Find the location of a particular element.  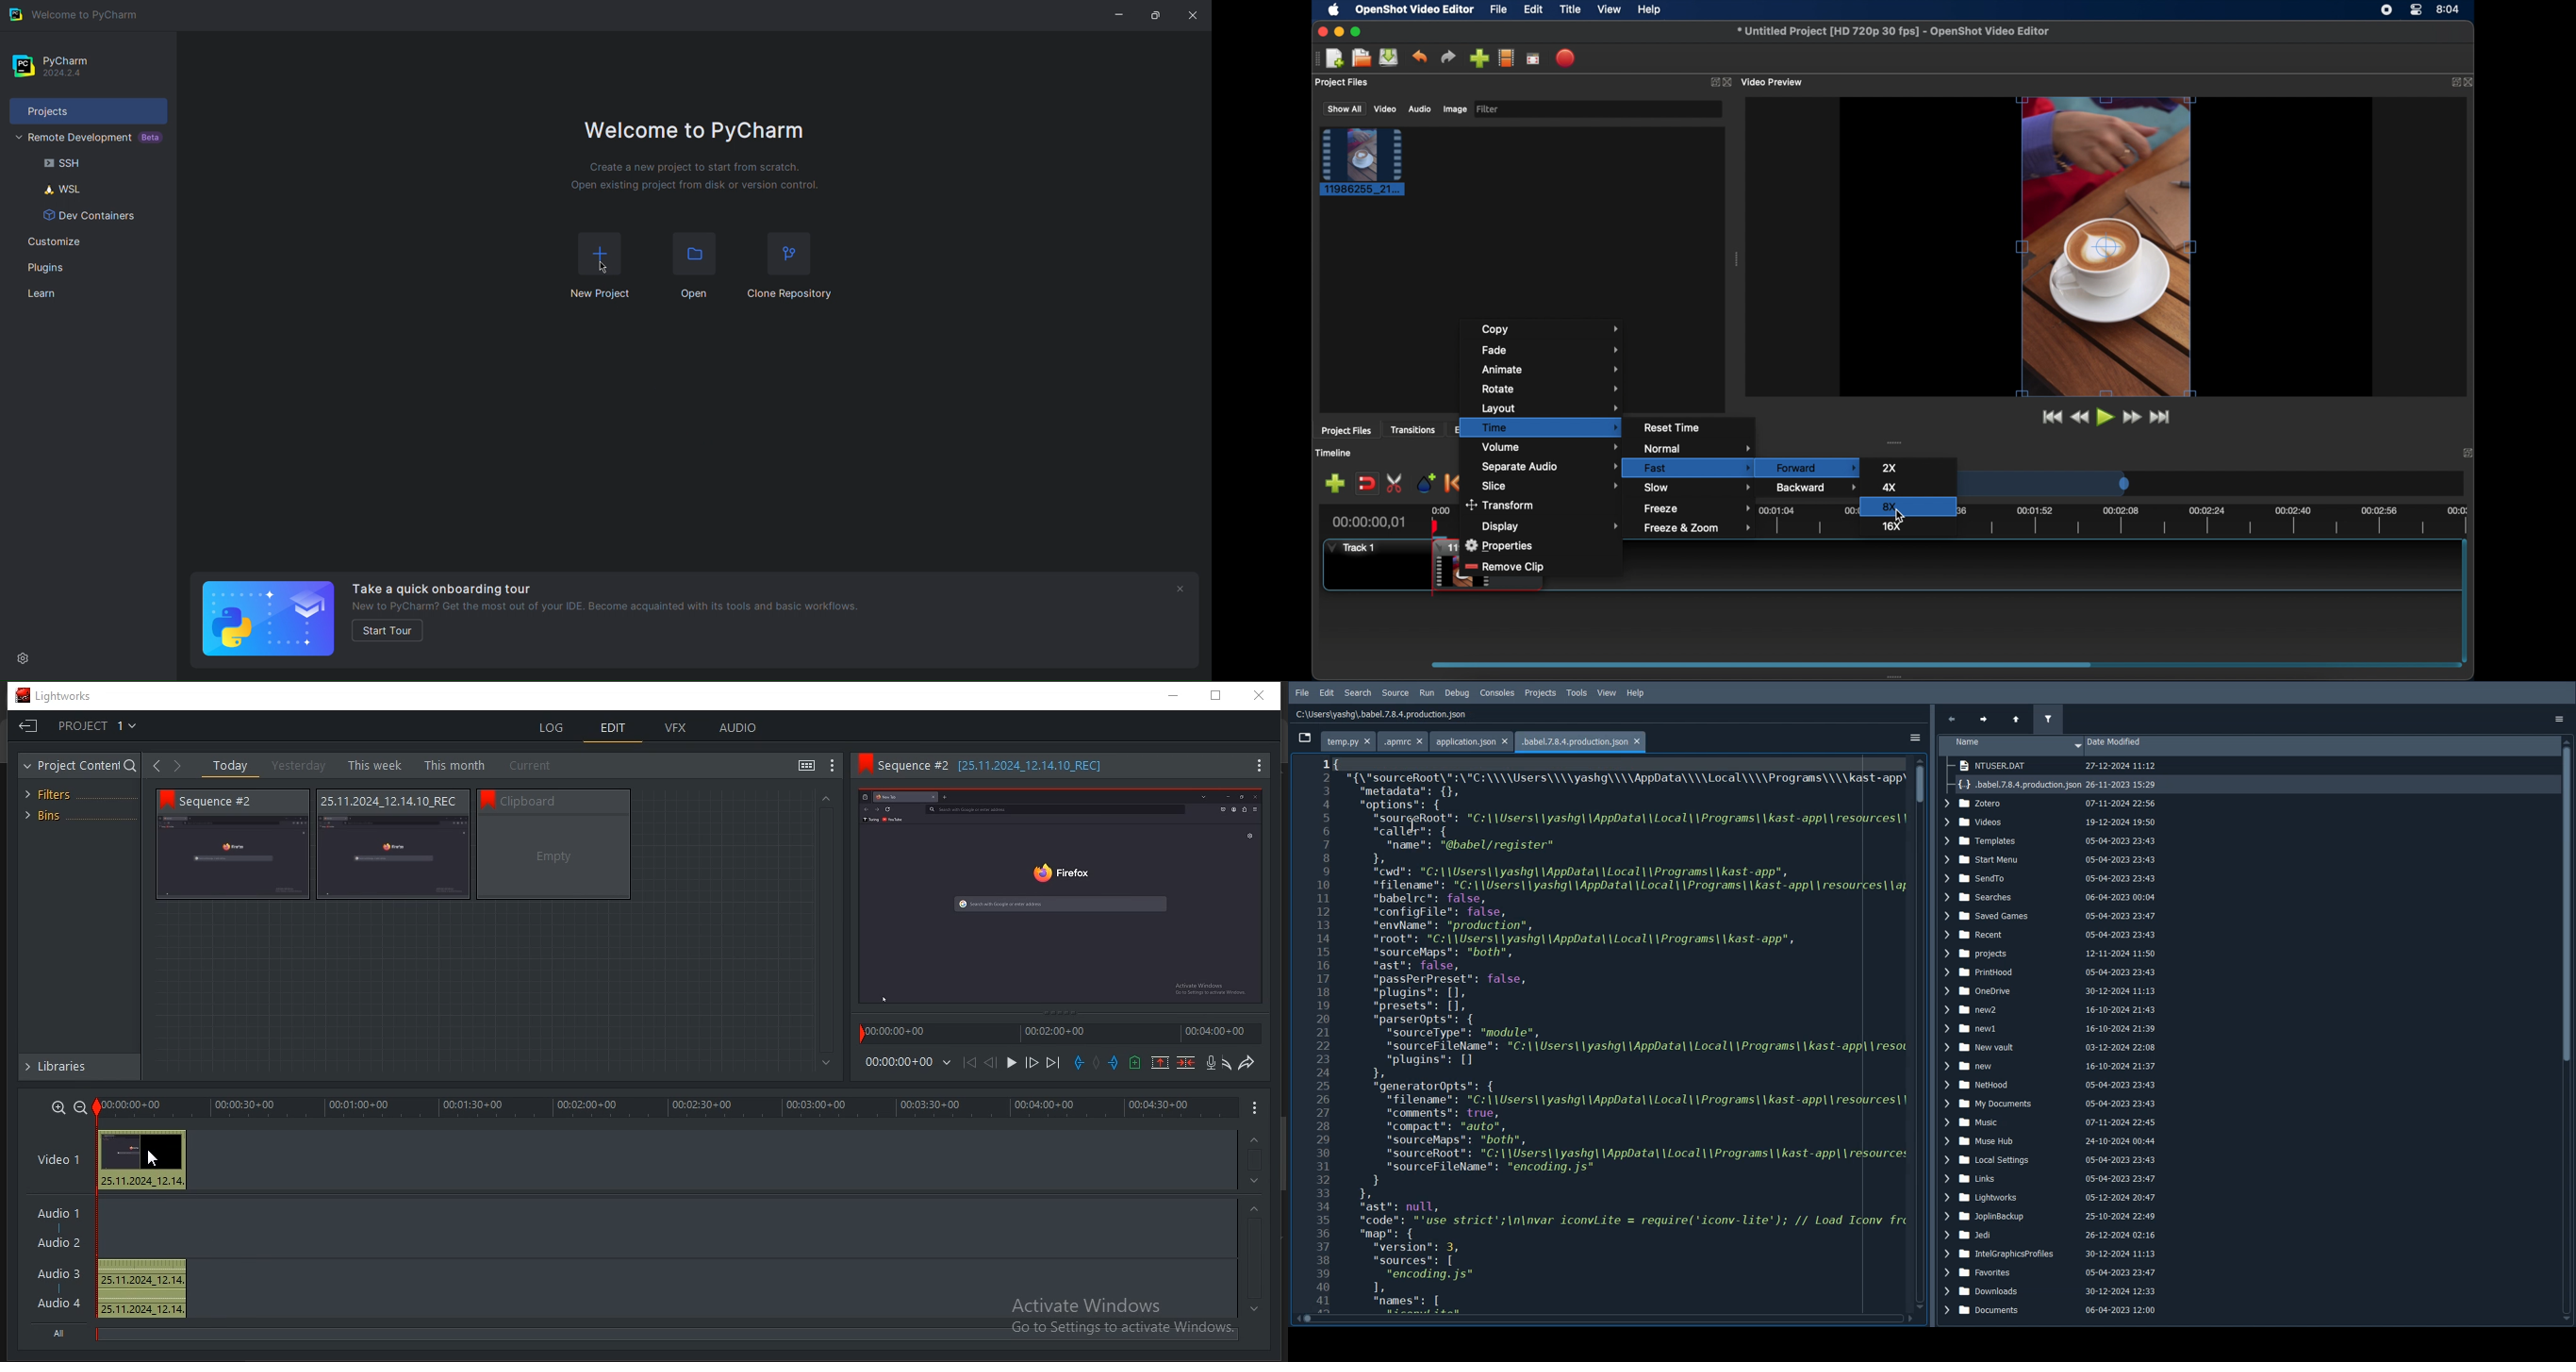

Minimize is located at coordinates (1118, 16).